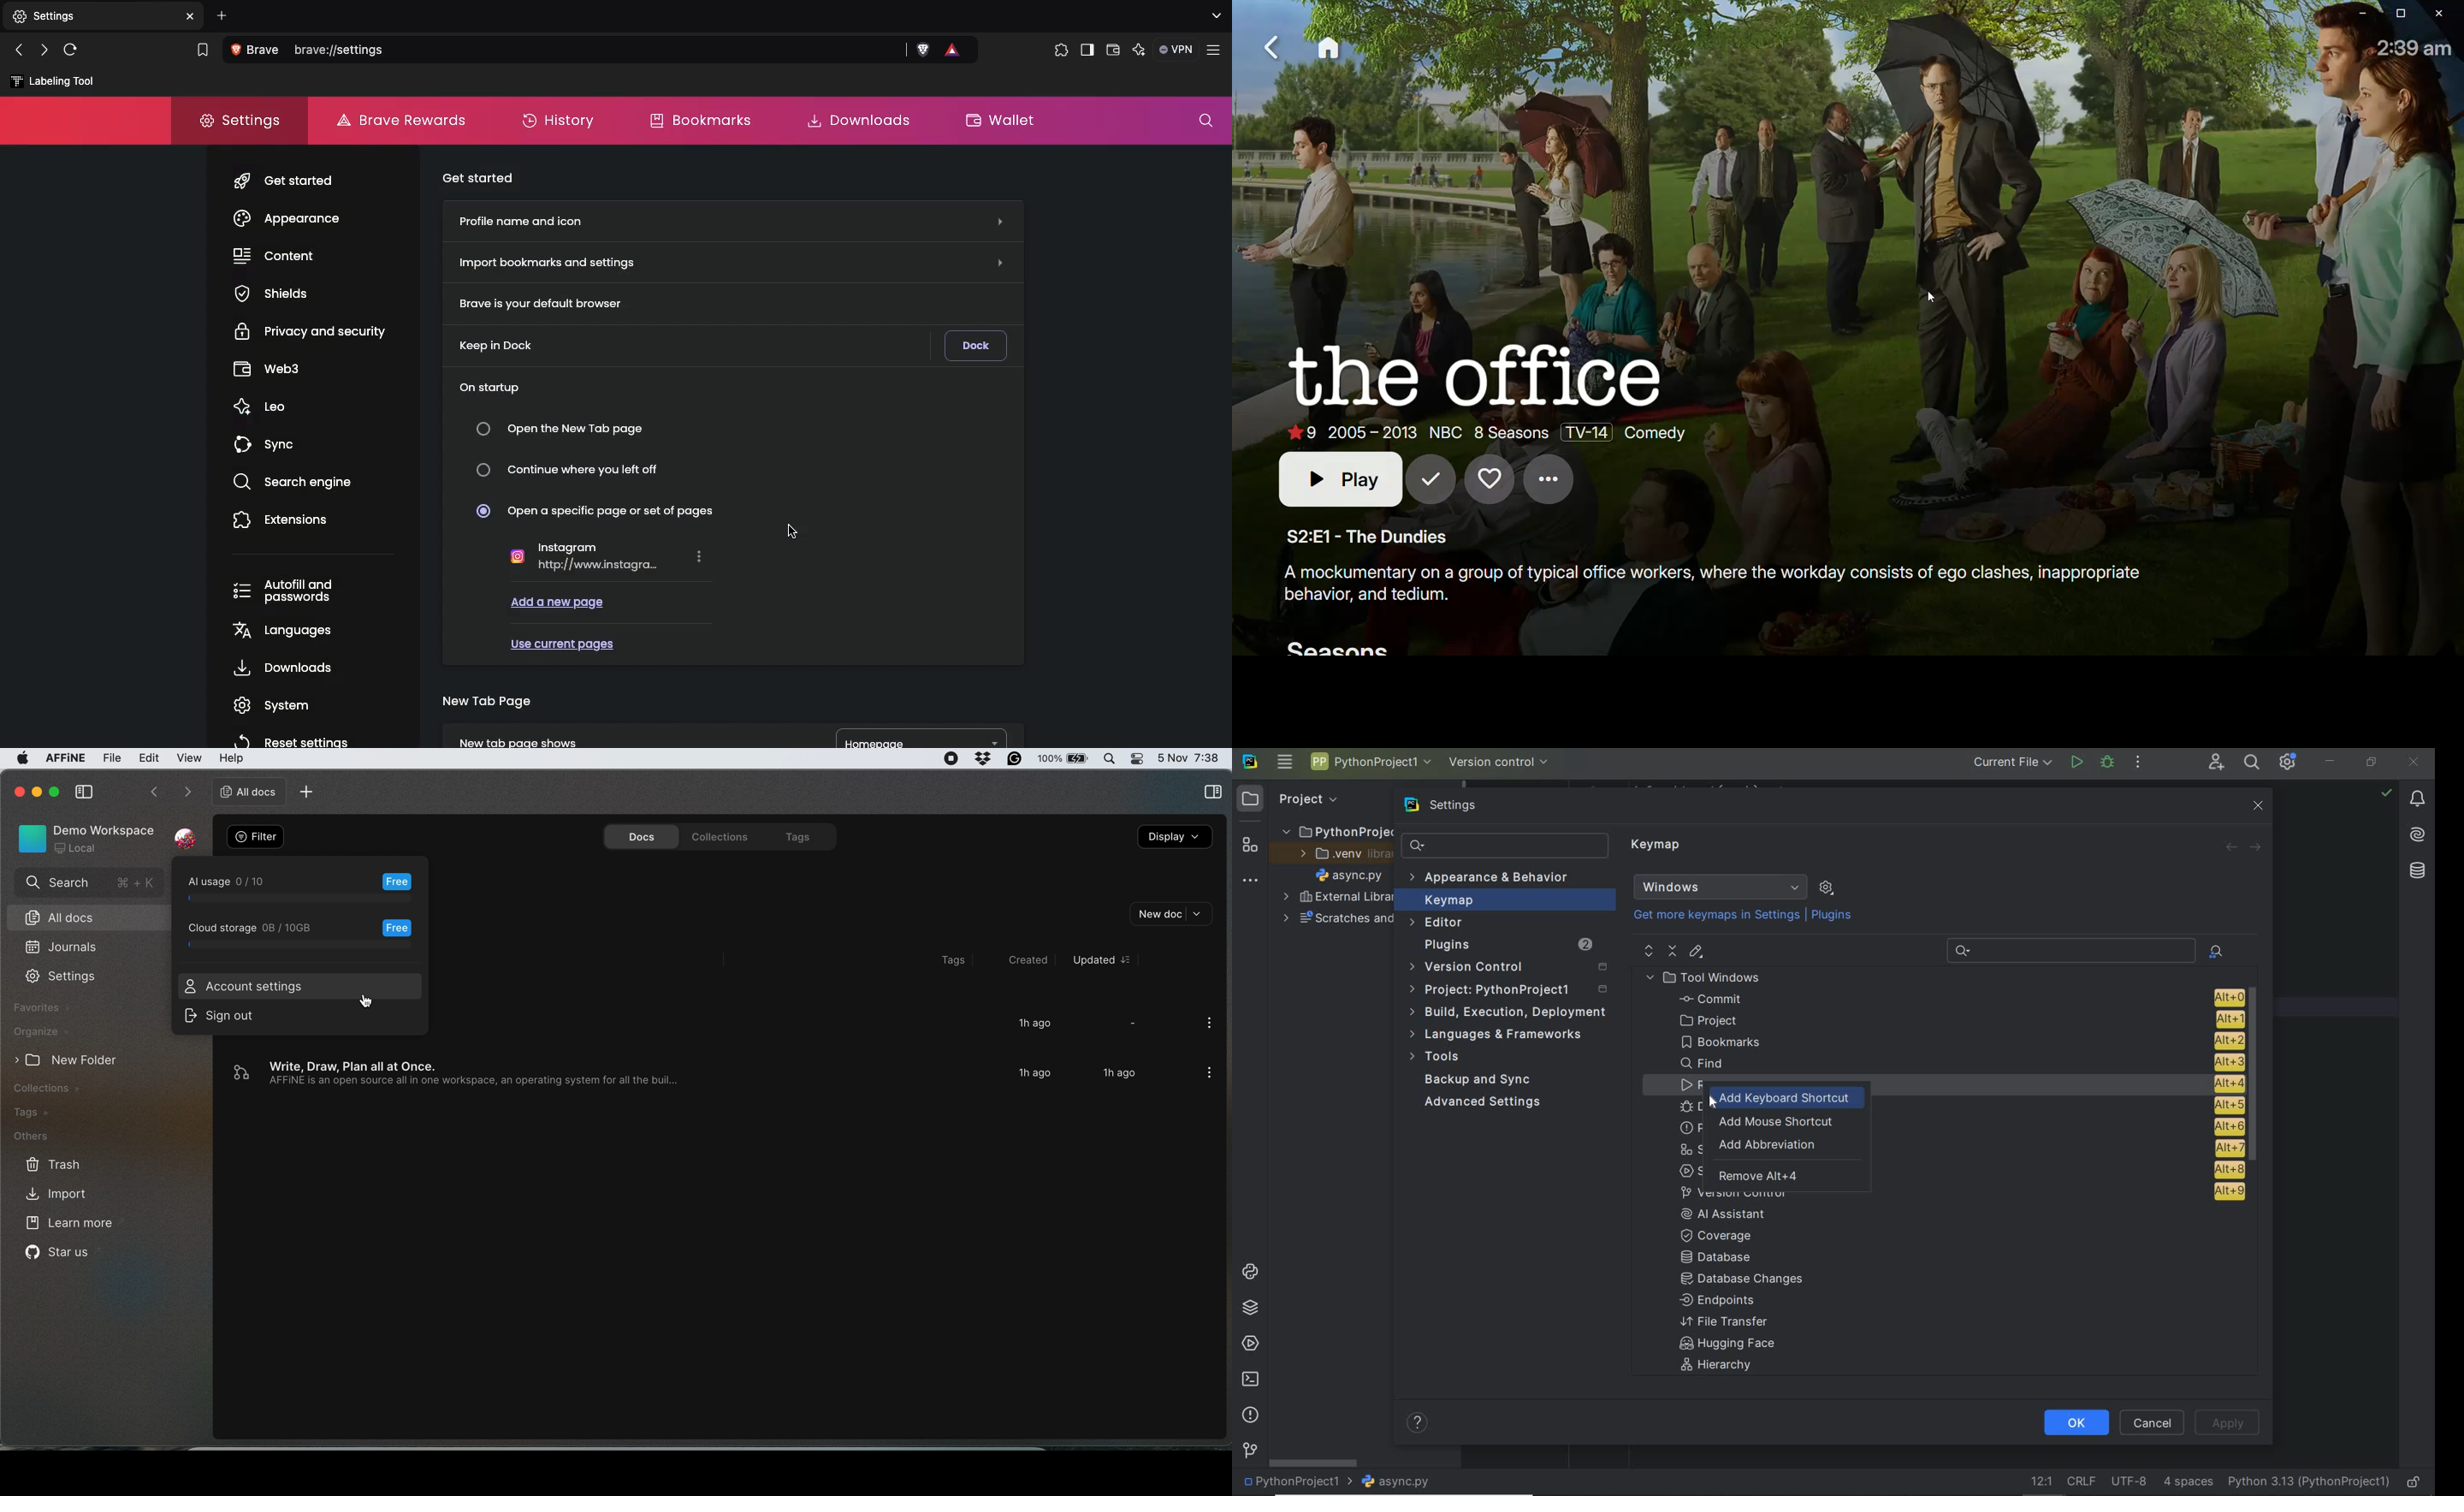  What do you see at coordinates (191, 758) in the screenshot?
I see `view` at bounding box center [191, 758].